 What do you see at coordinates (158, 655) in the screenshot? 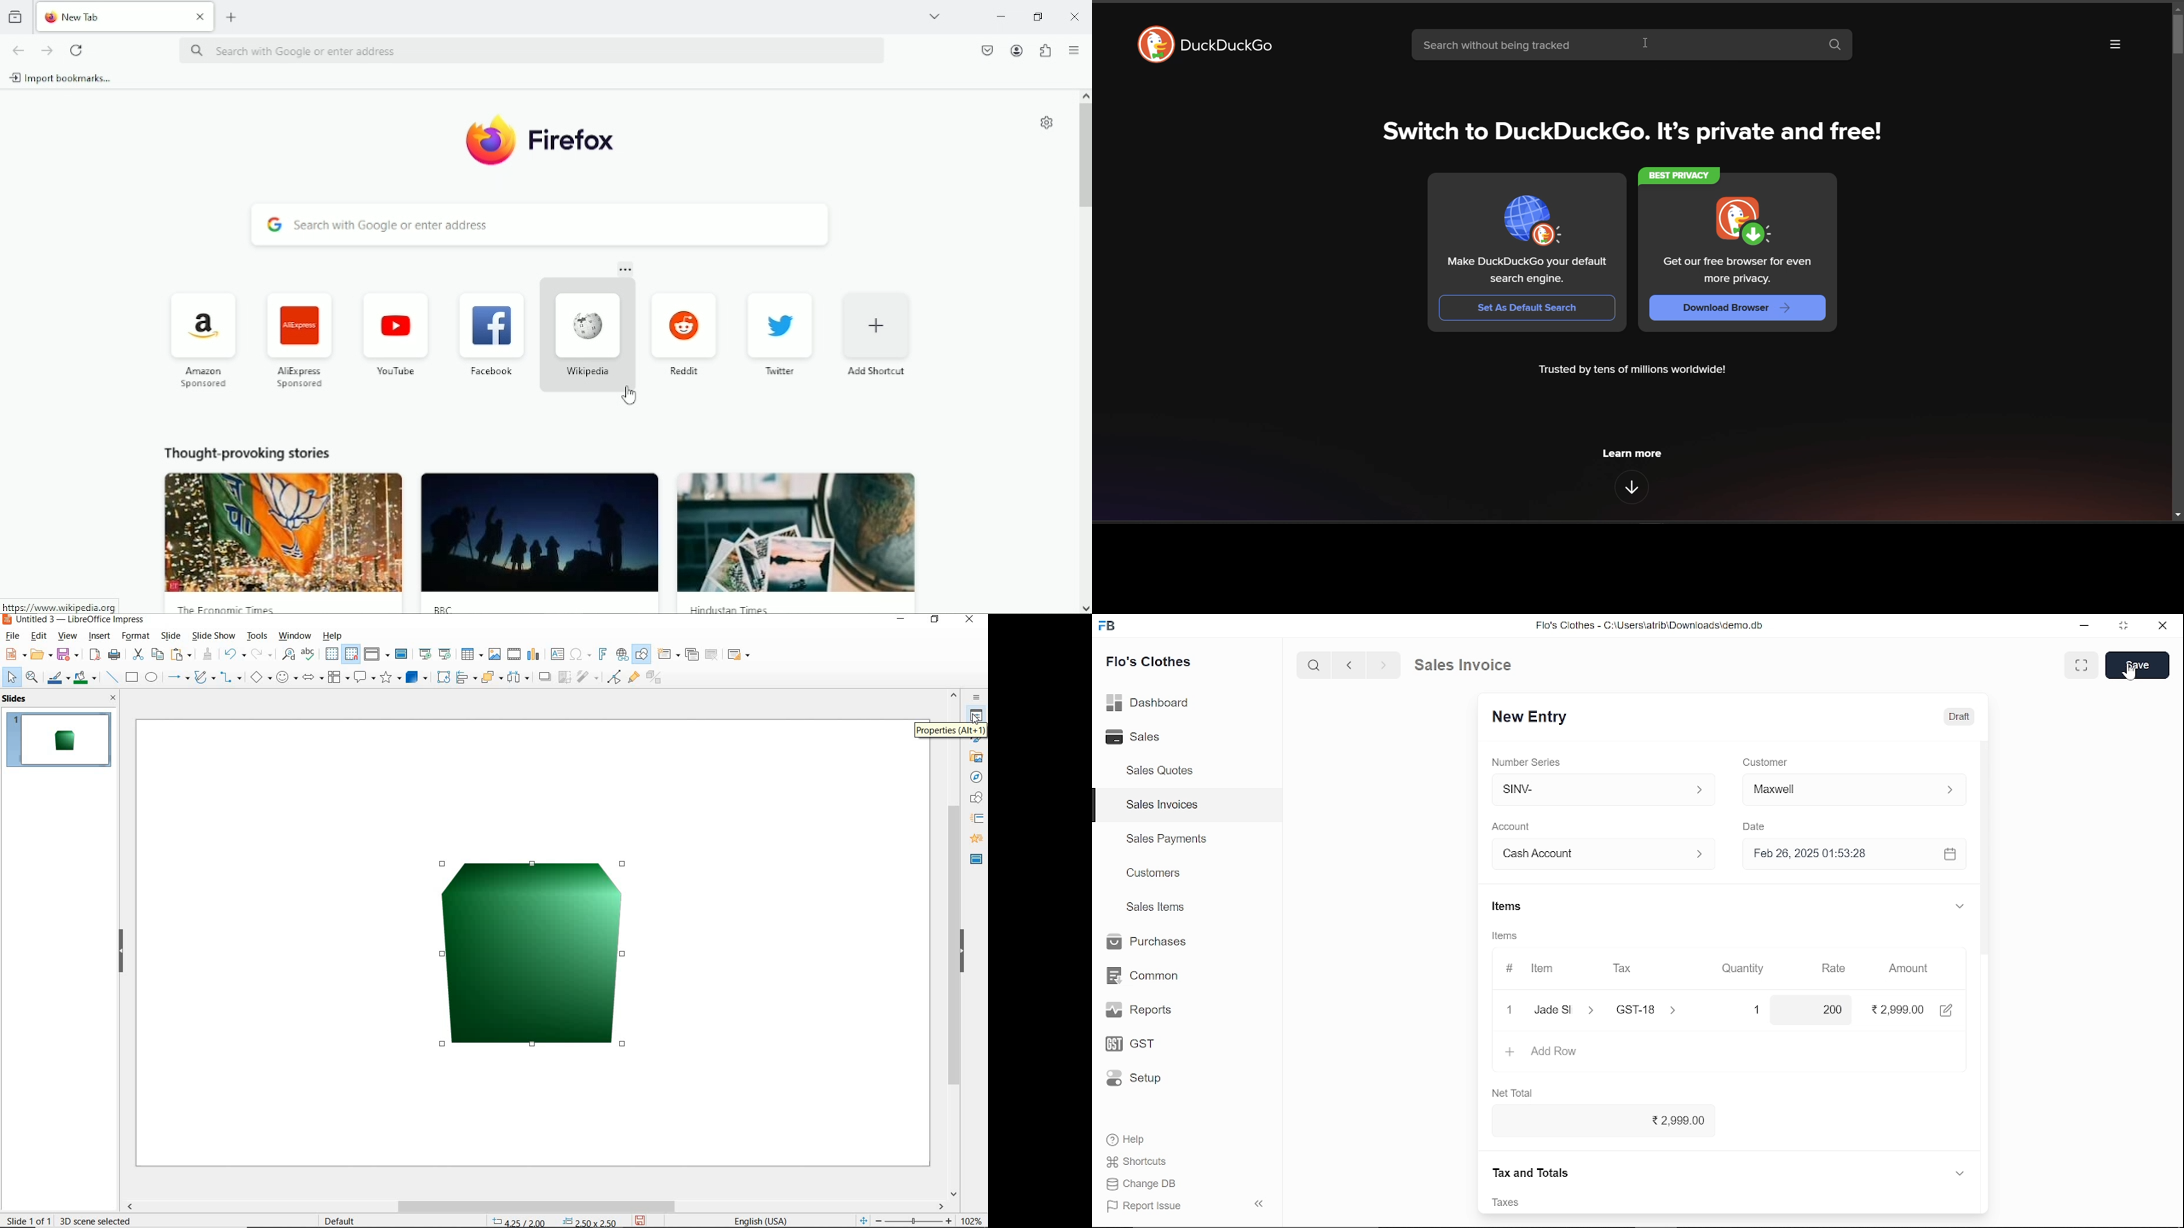
I see `copy` at bounding box center [158, 655].